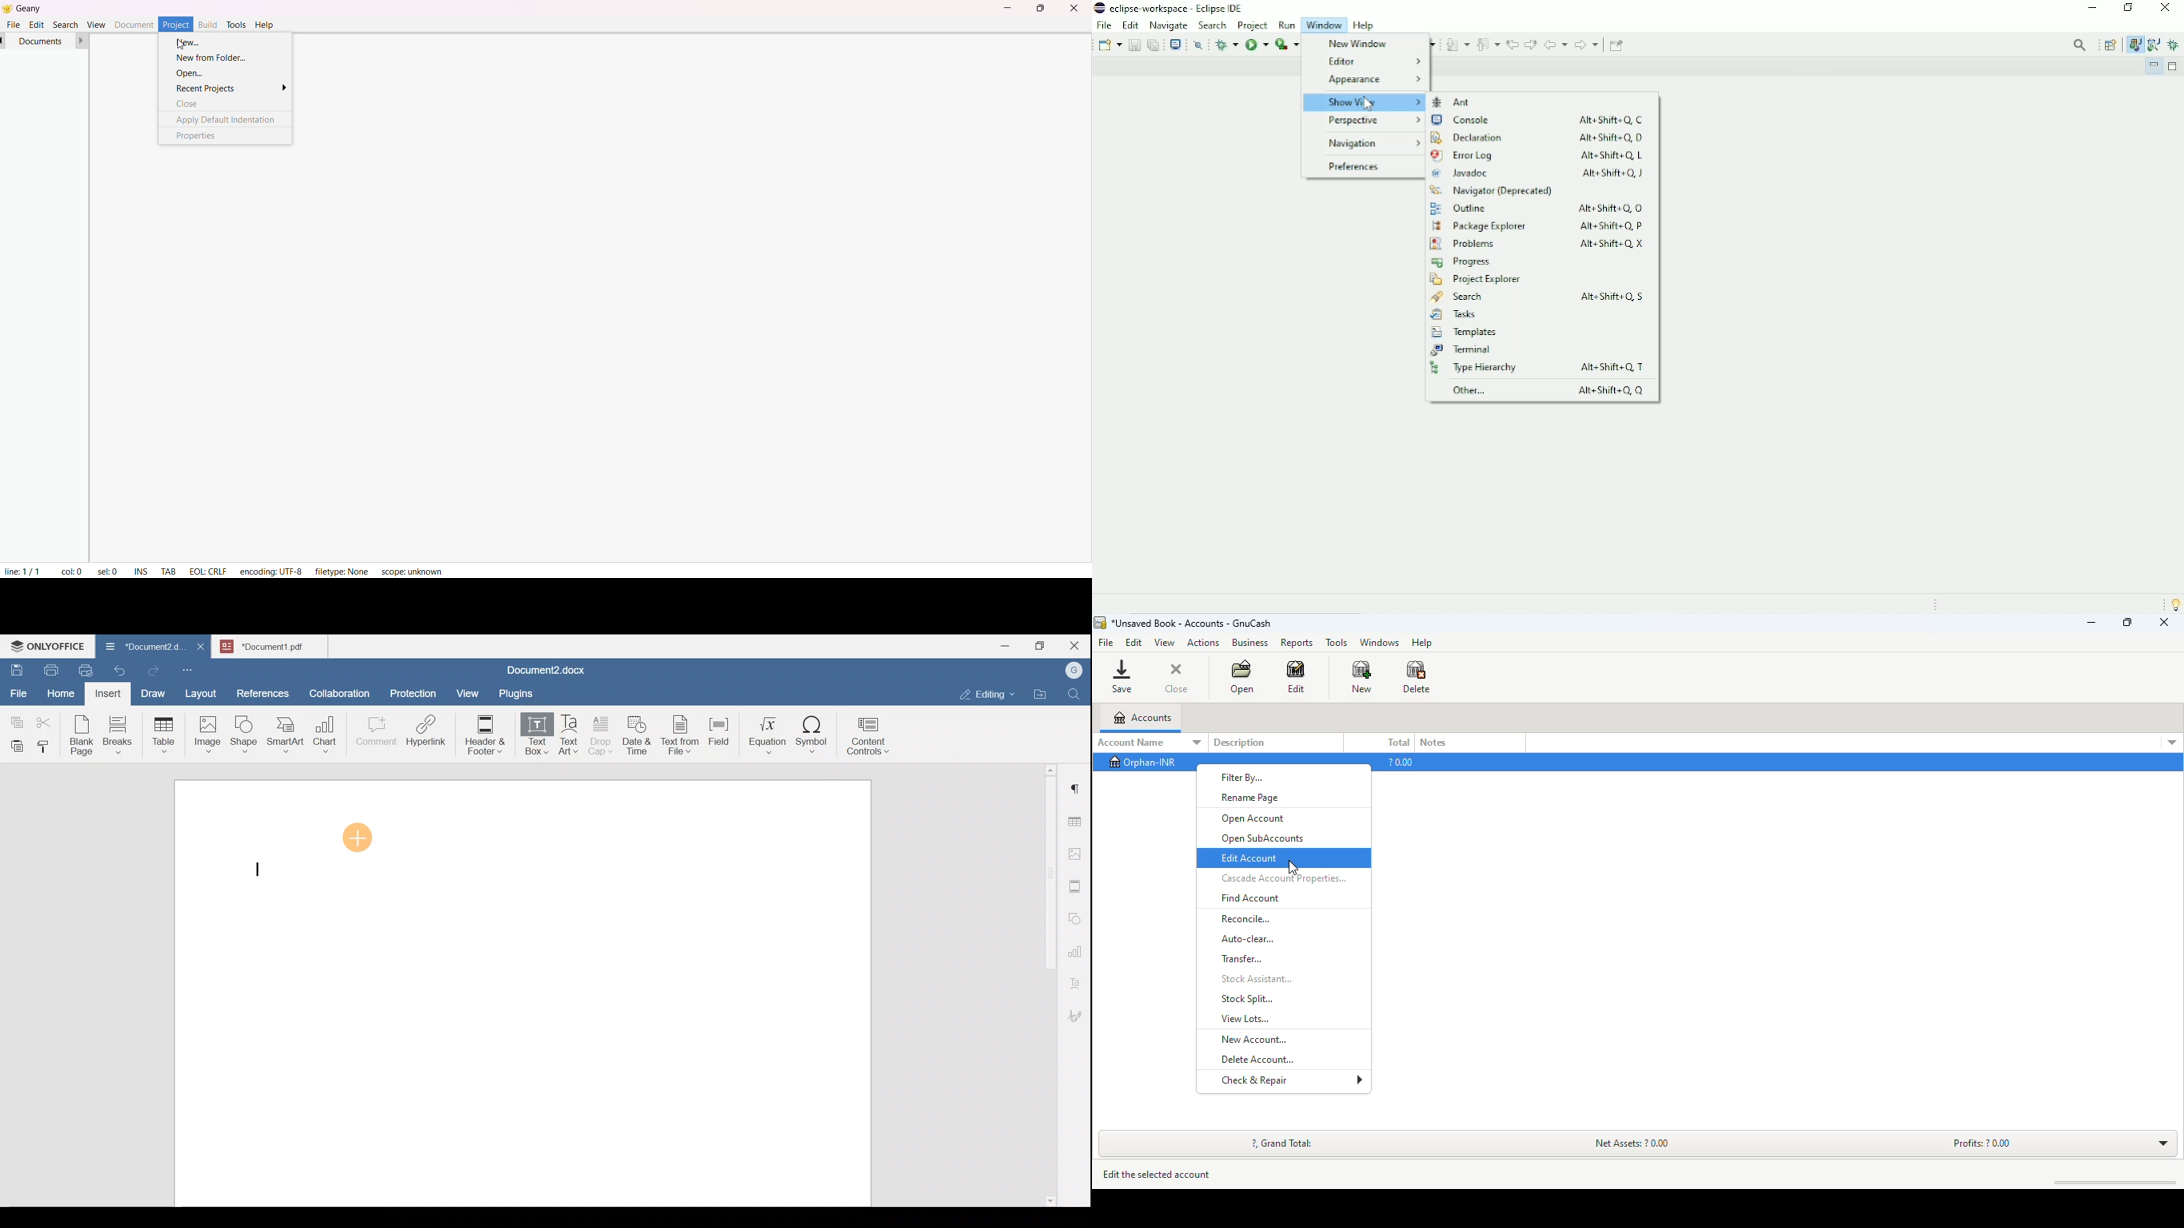 The height and width of the screenshot is (1232, 2184). What do you see at coordinates (201, 646) in the screenshot?
I see `Close document` at bounding box center [201, 646].